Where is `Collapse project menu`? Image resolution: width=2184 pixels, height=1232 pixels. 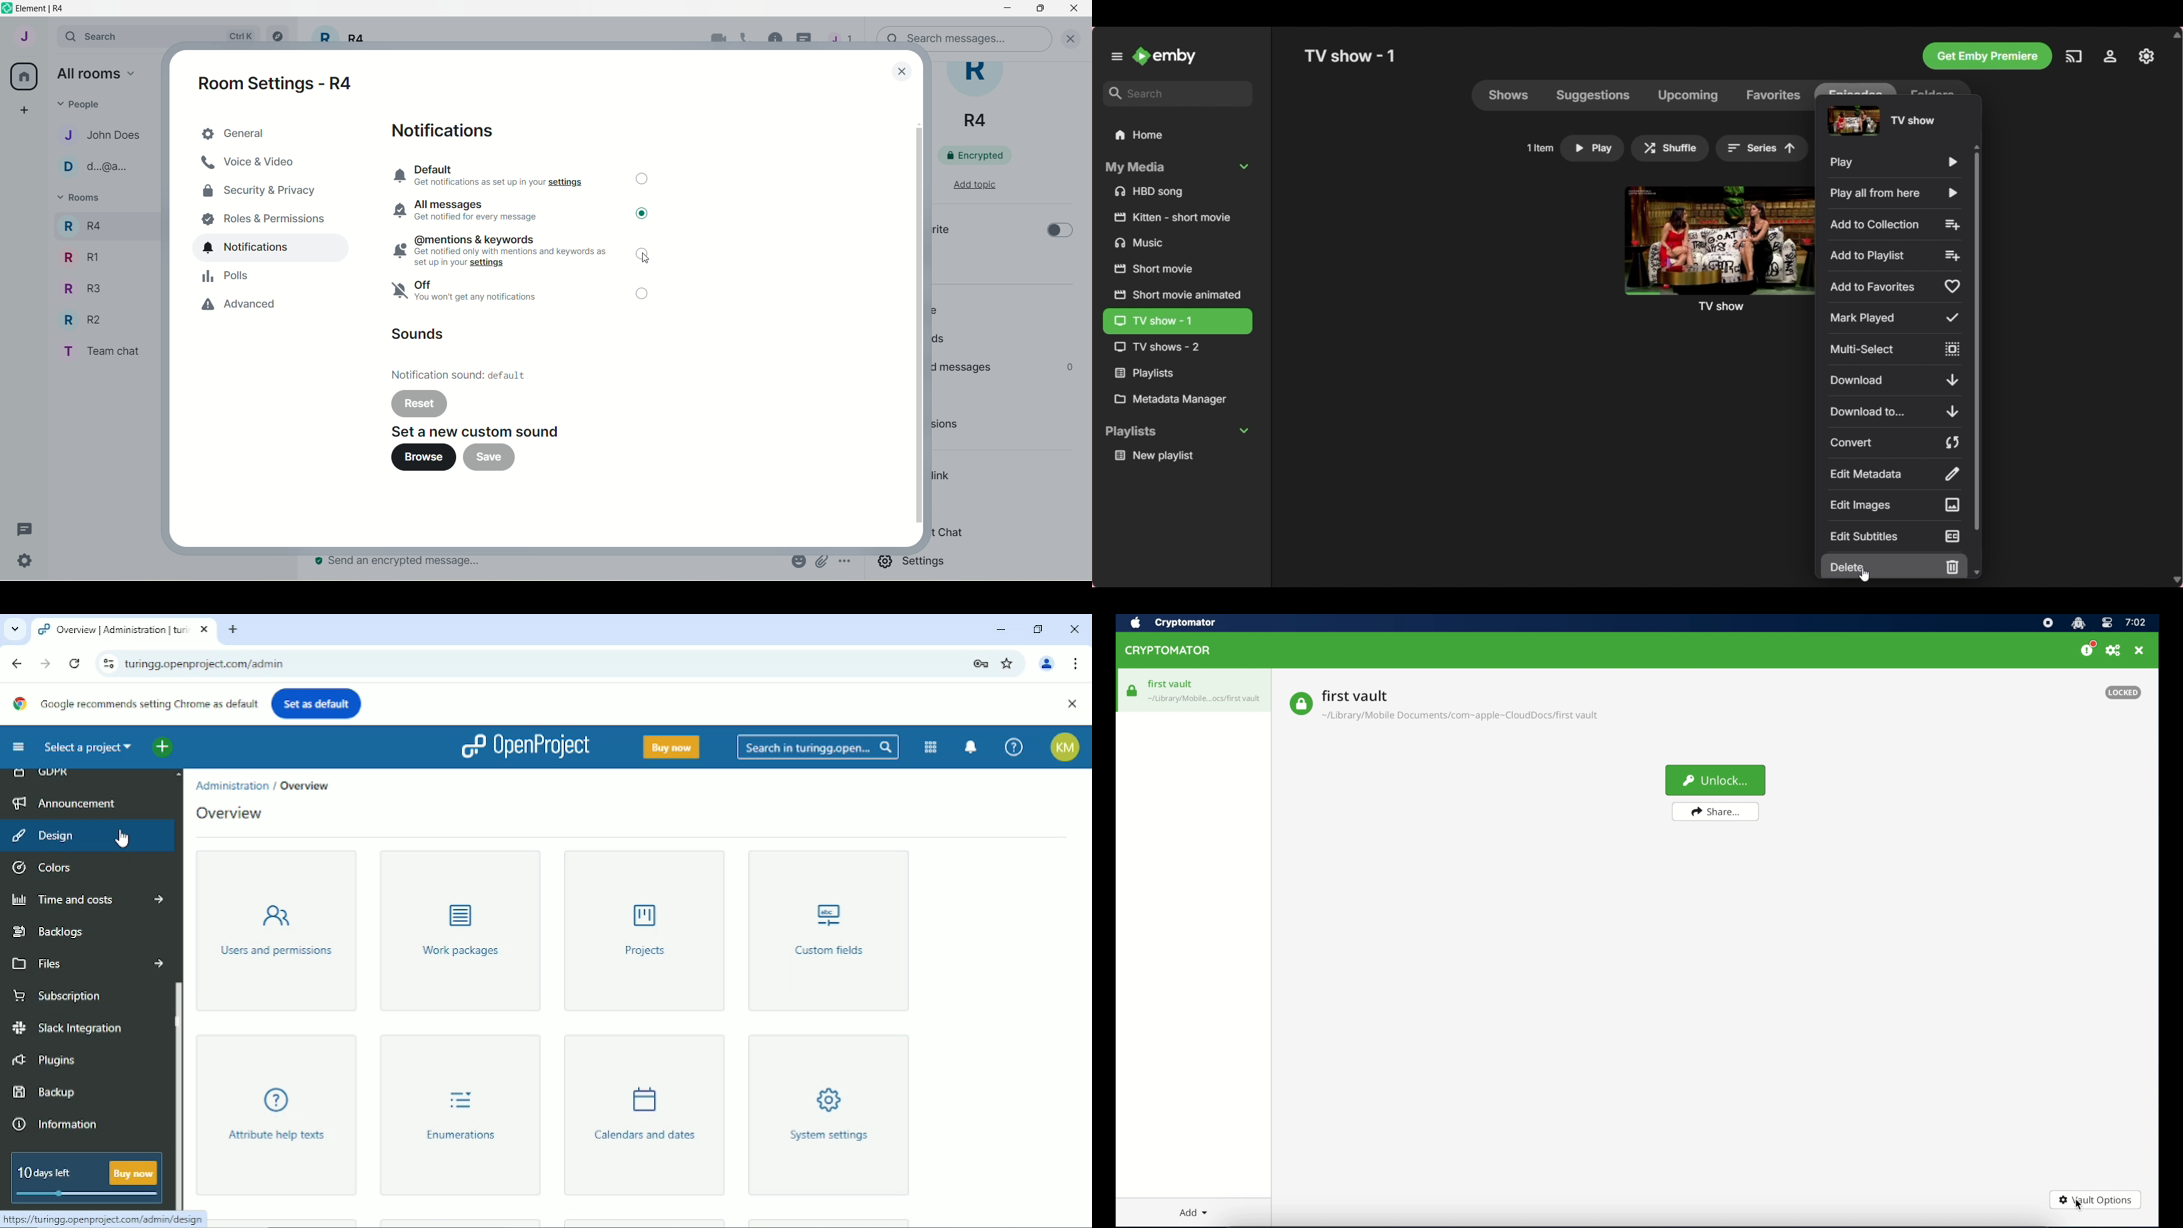 Collapse project menu is located at coordinates (18, 747).